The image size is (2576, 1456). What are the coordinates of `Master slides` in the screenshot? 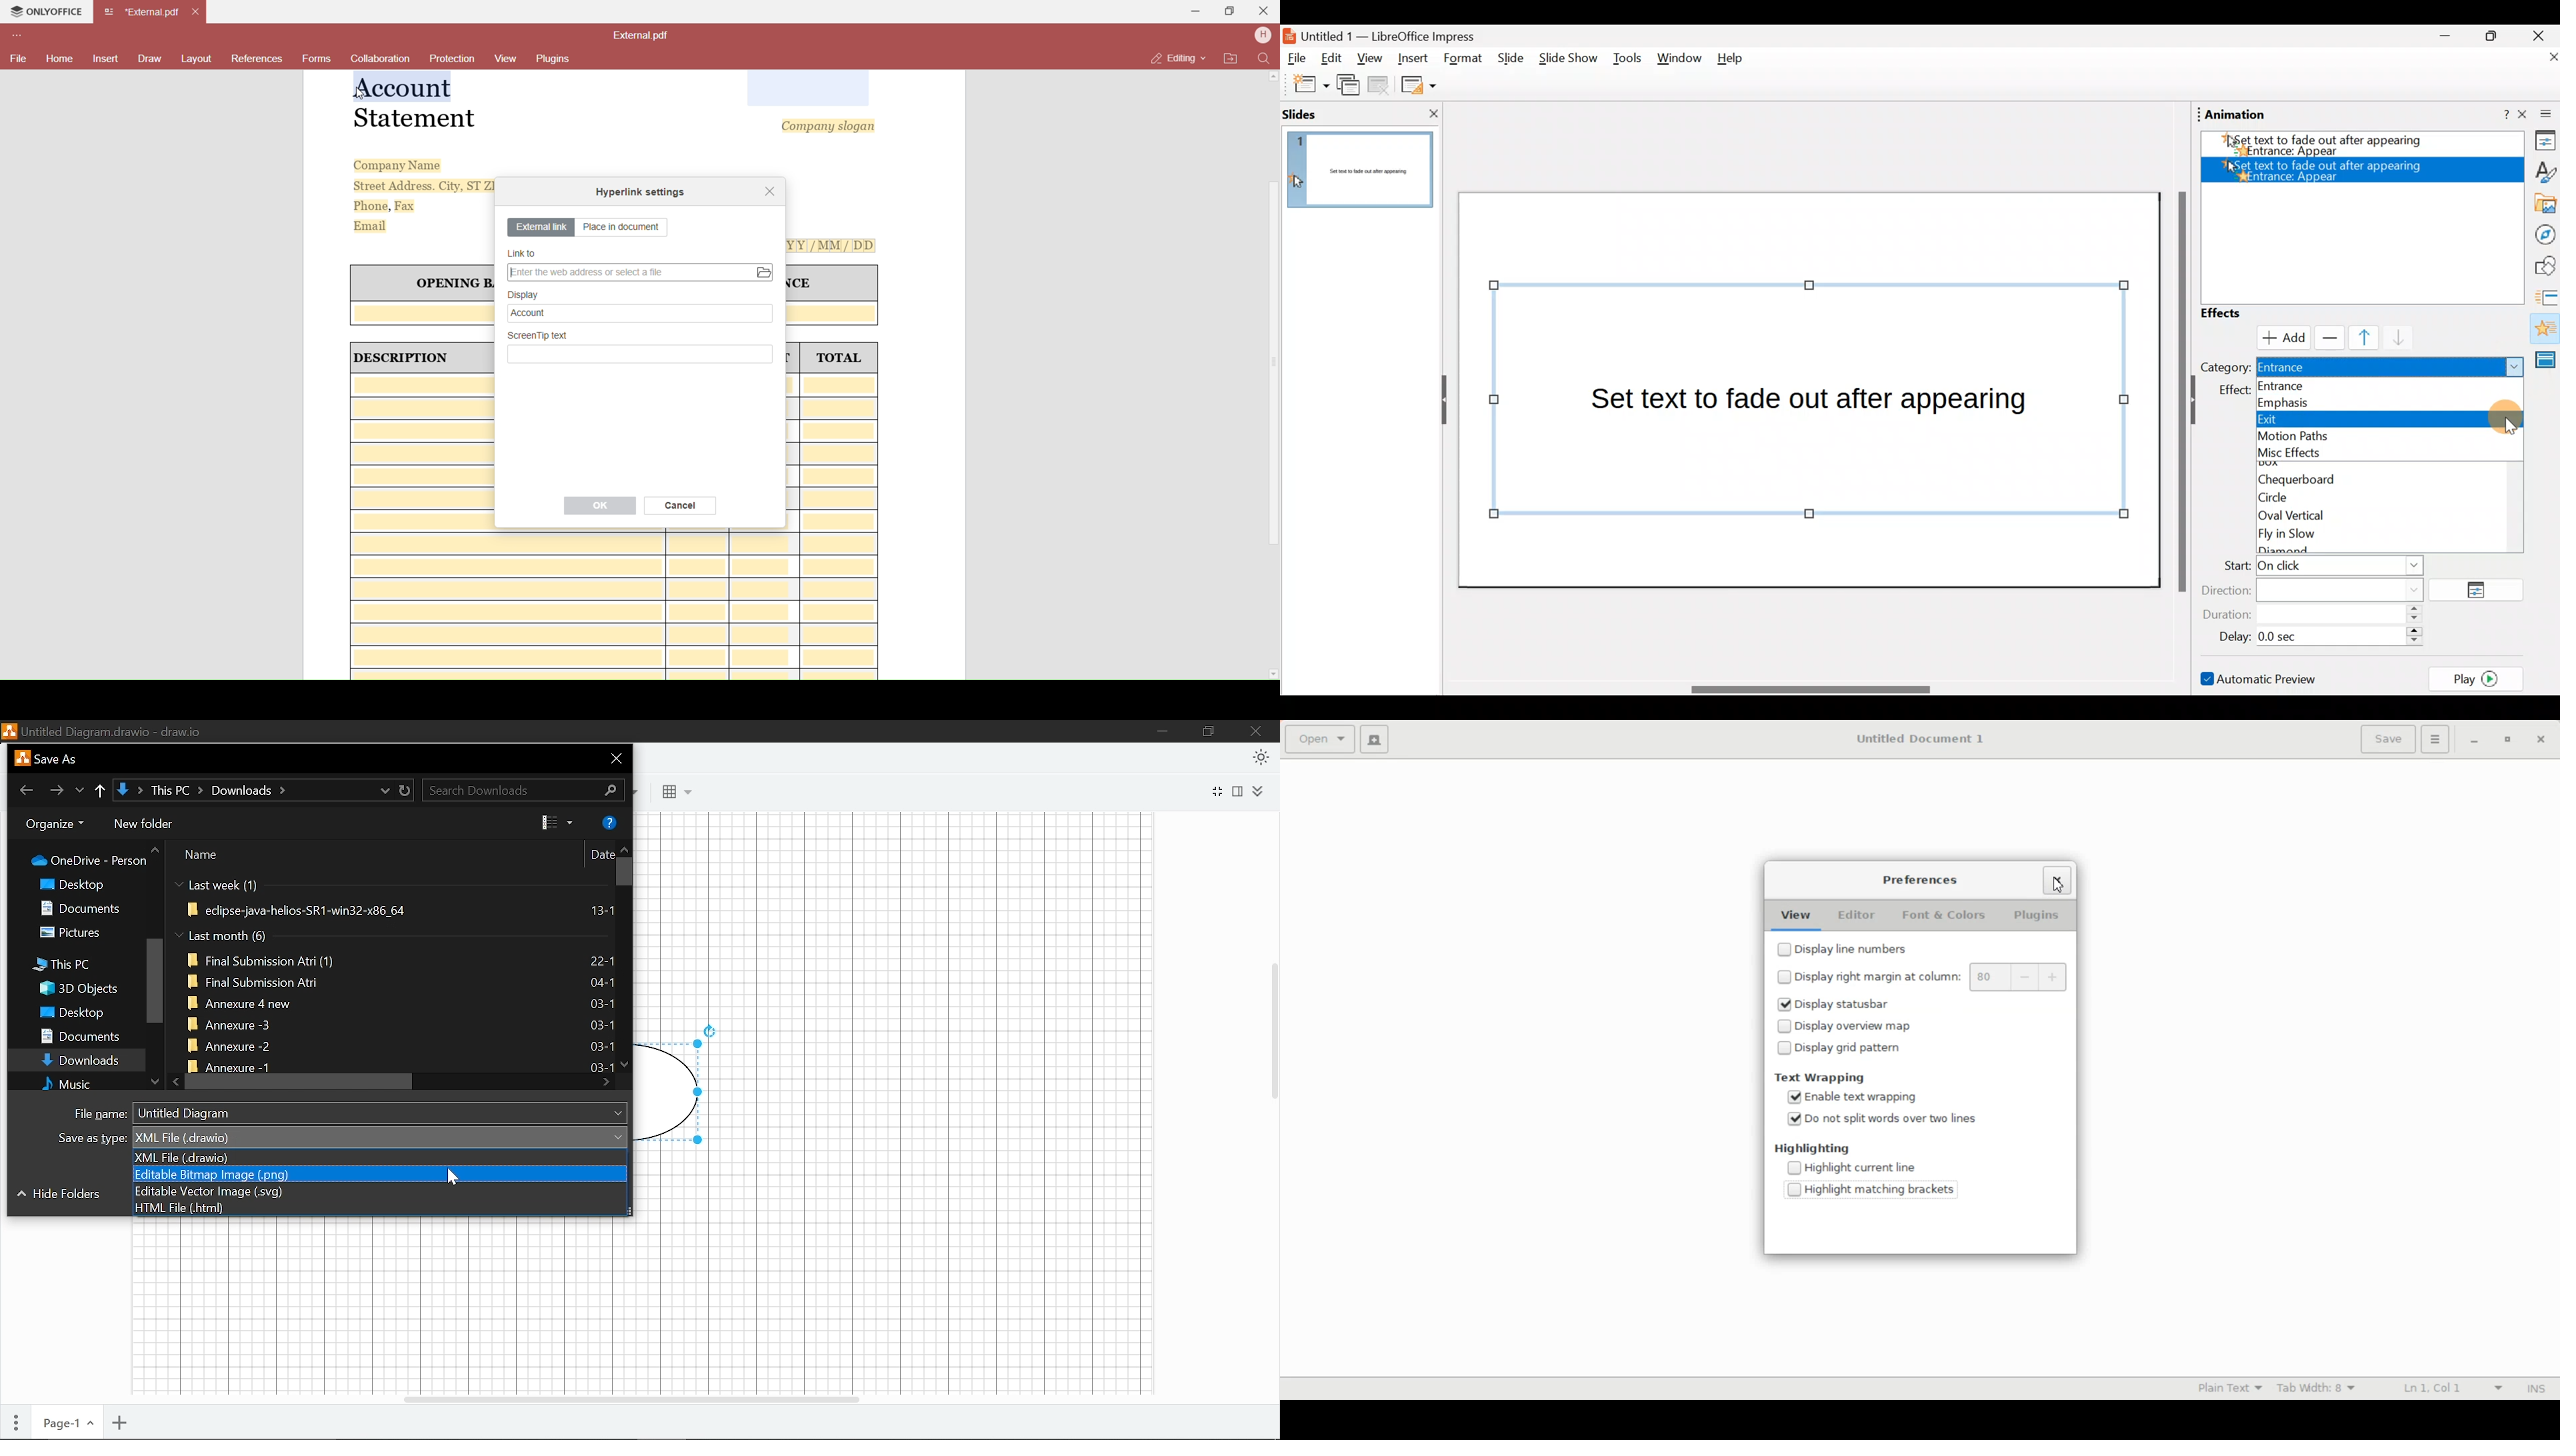 It's located at (2547, 359).